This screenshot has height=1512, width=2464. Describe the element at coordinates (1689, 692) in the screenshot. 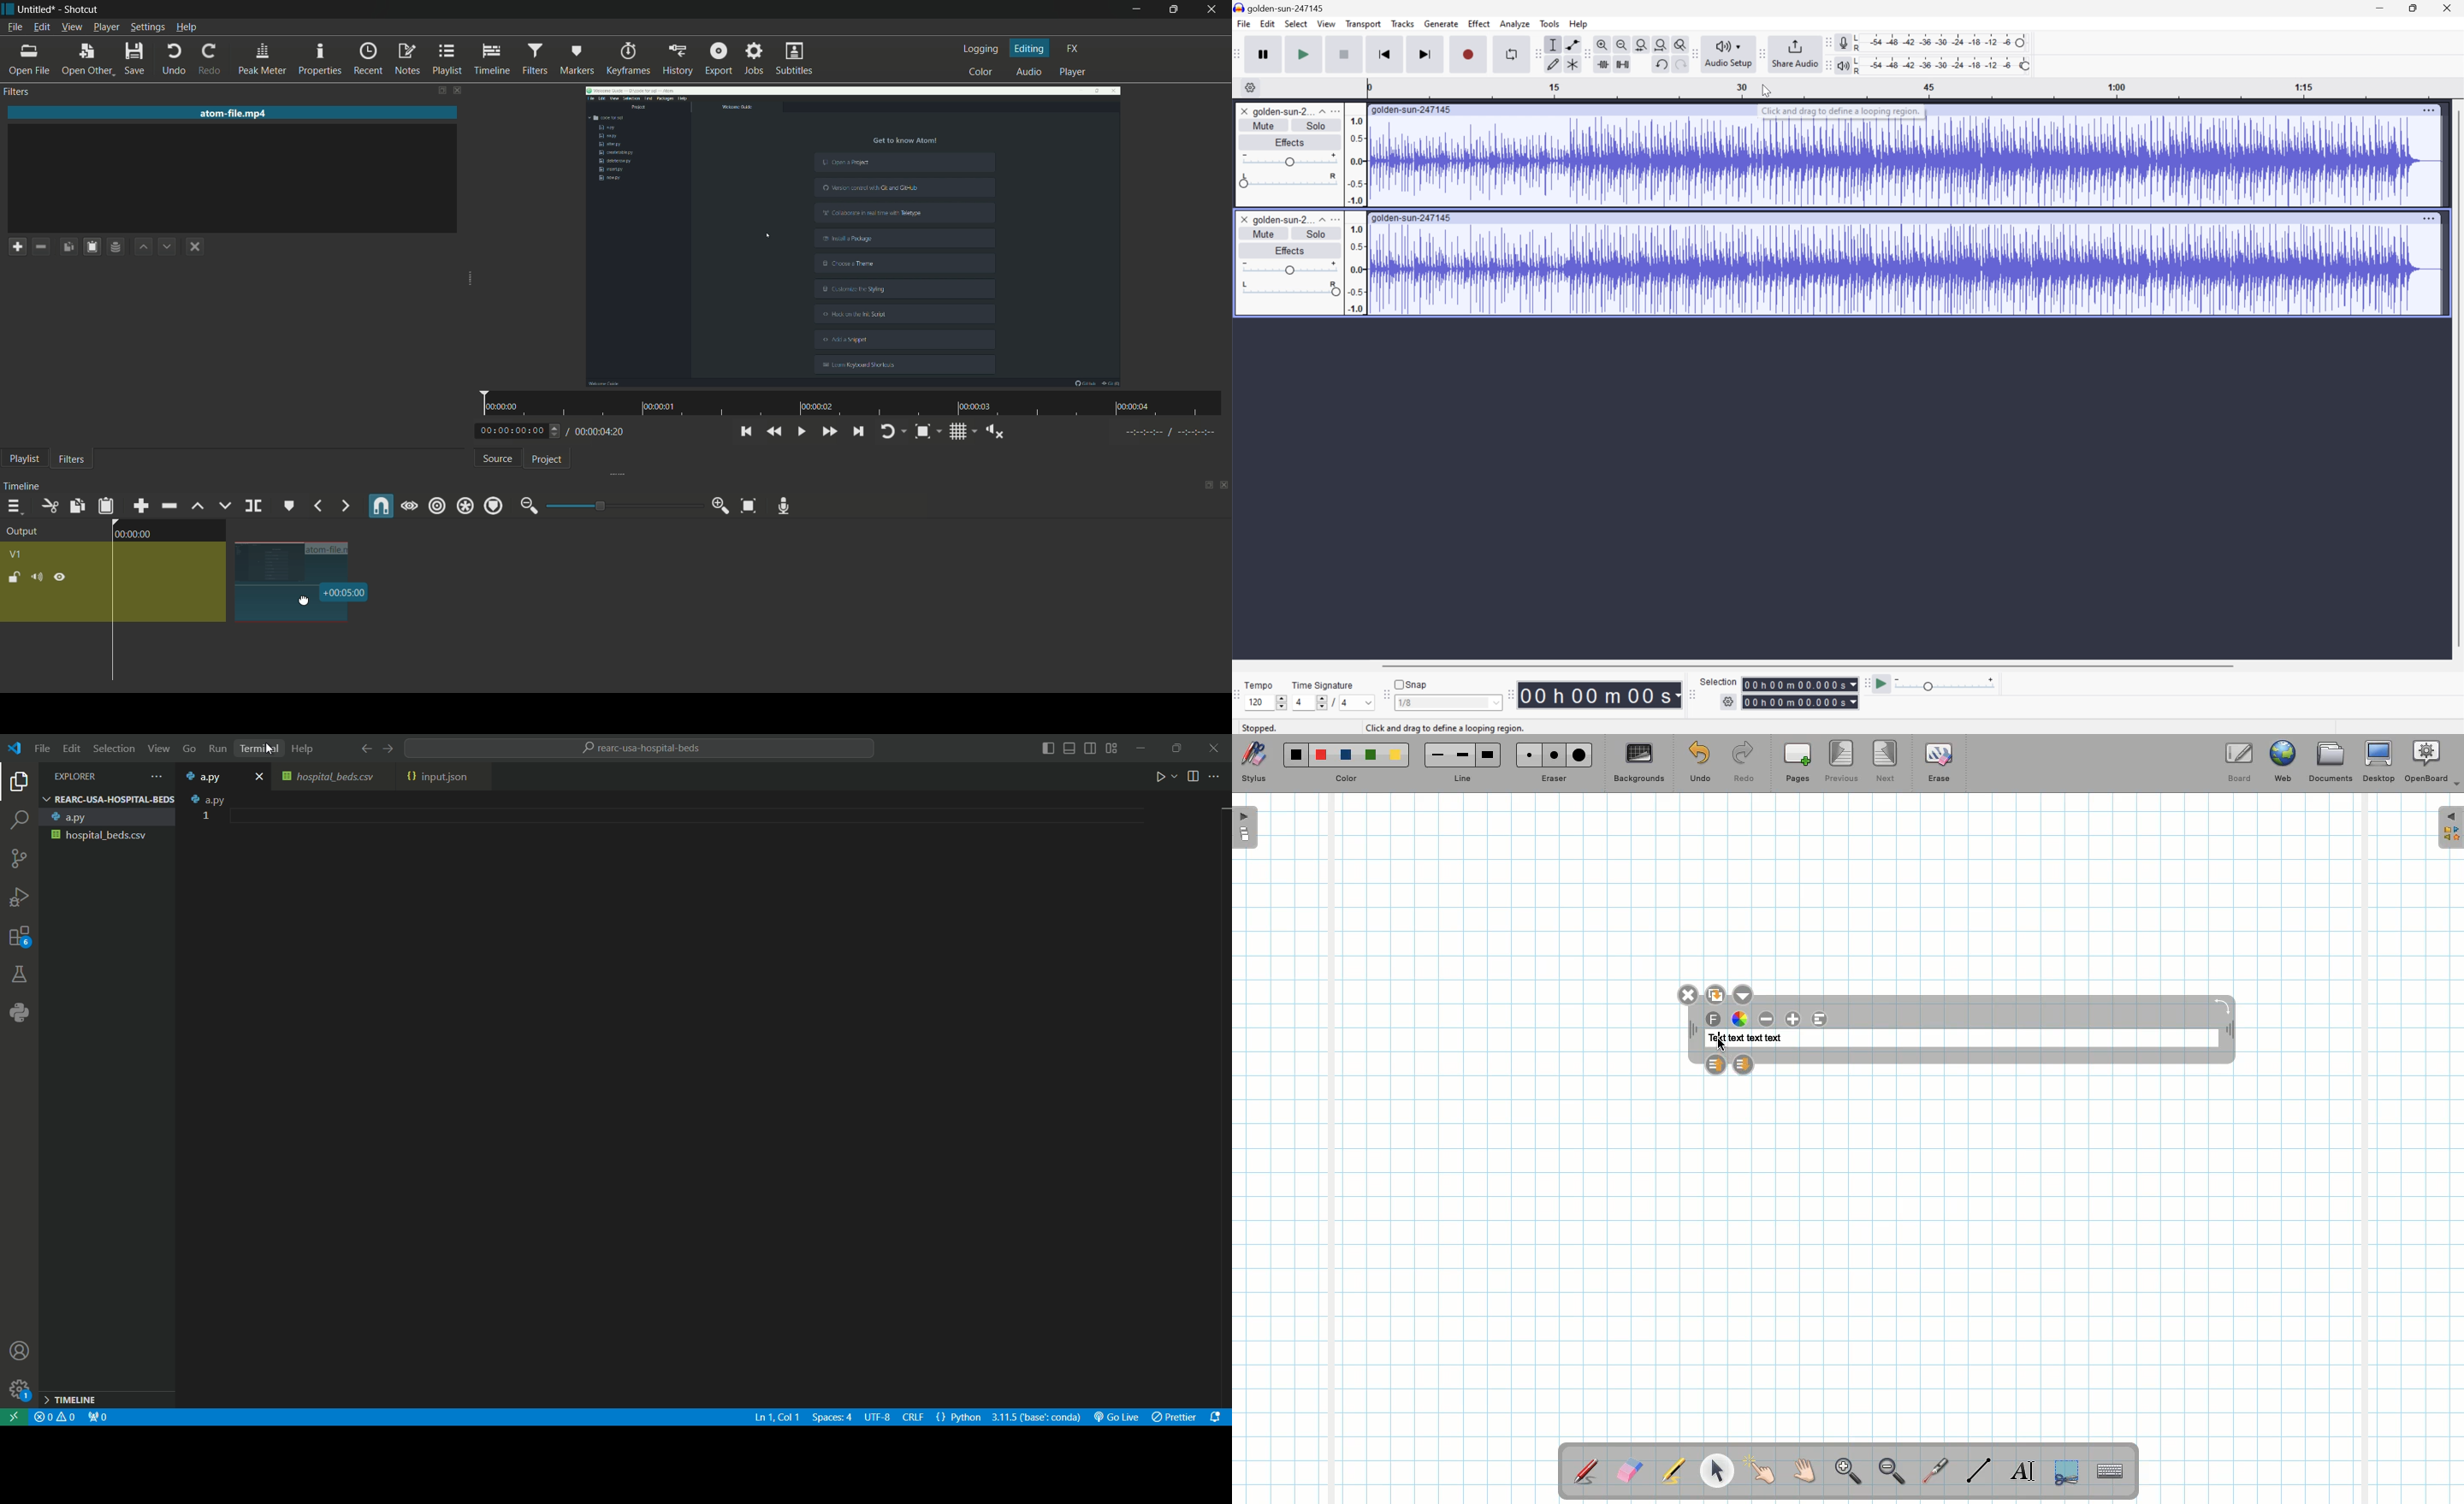

I see `Audacity selection toolbar` at that location.